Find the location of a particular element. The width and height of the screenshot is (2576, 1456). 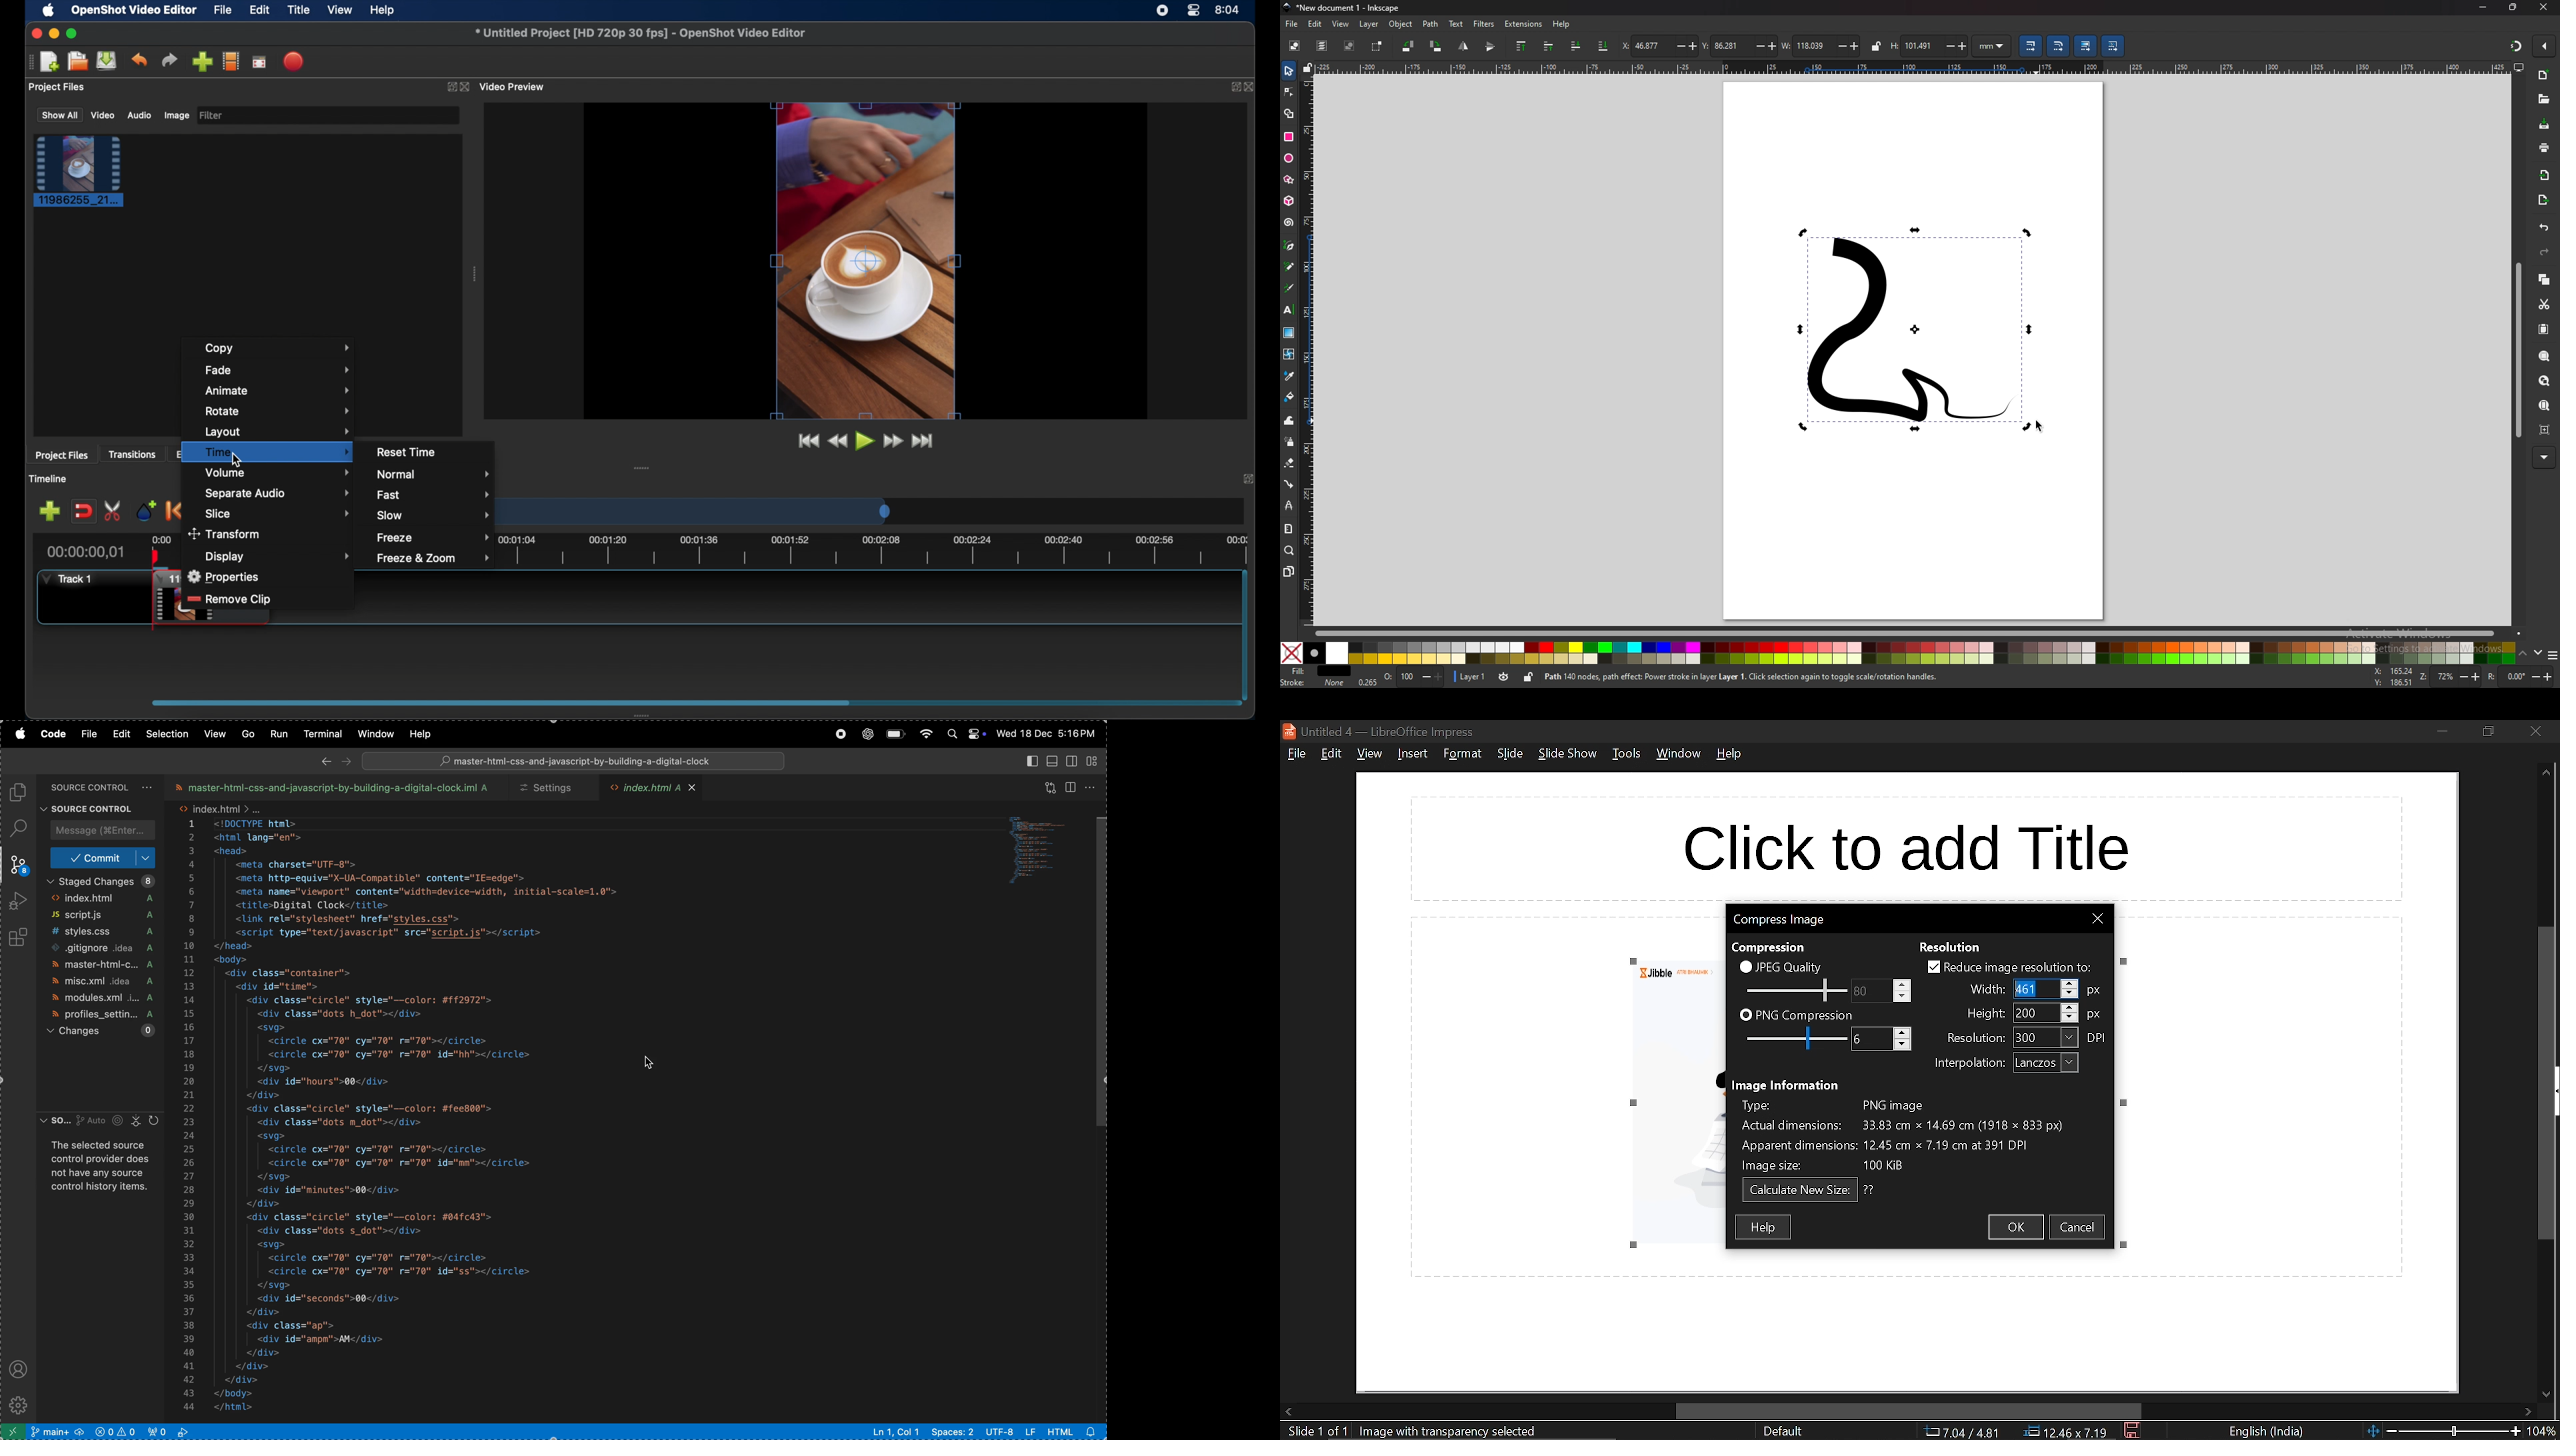

<circle cx="70" cy="70" r="70" id="hh"></circle> is located at coordinates (403, 1056).